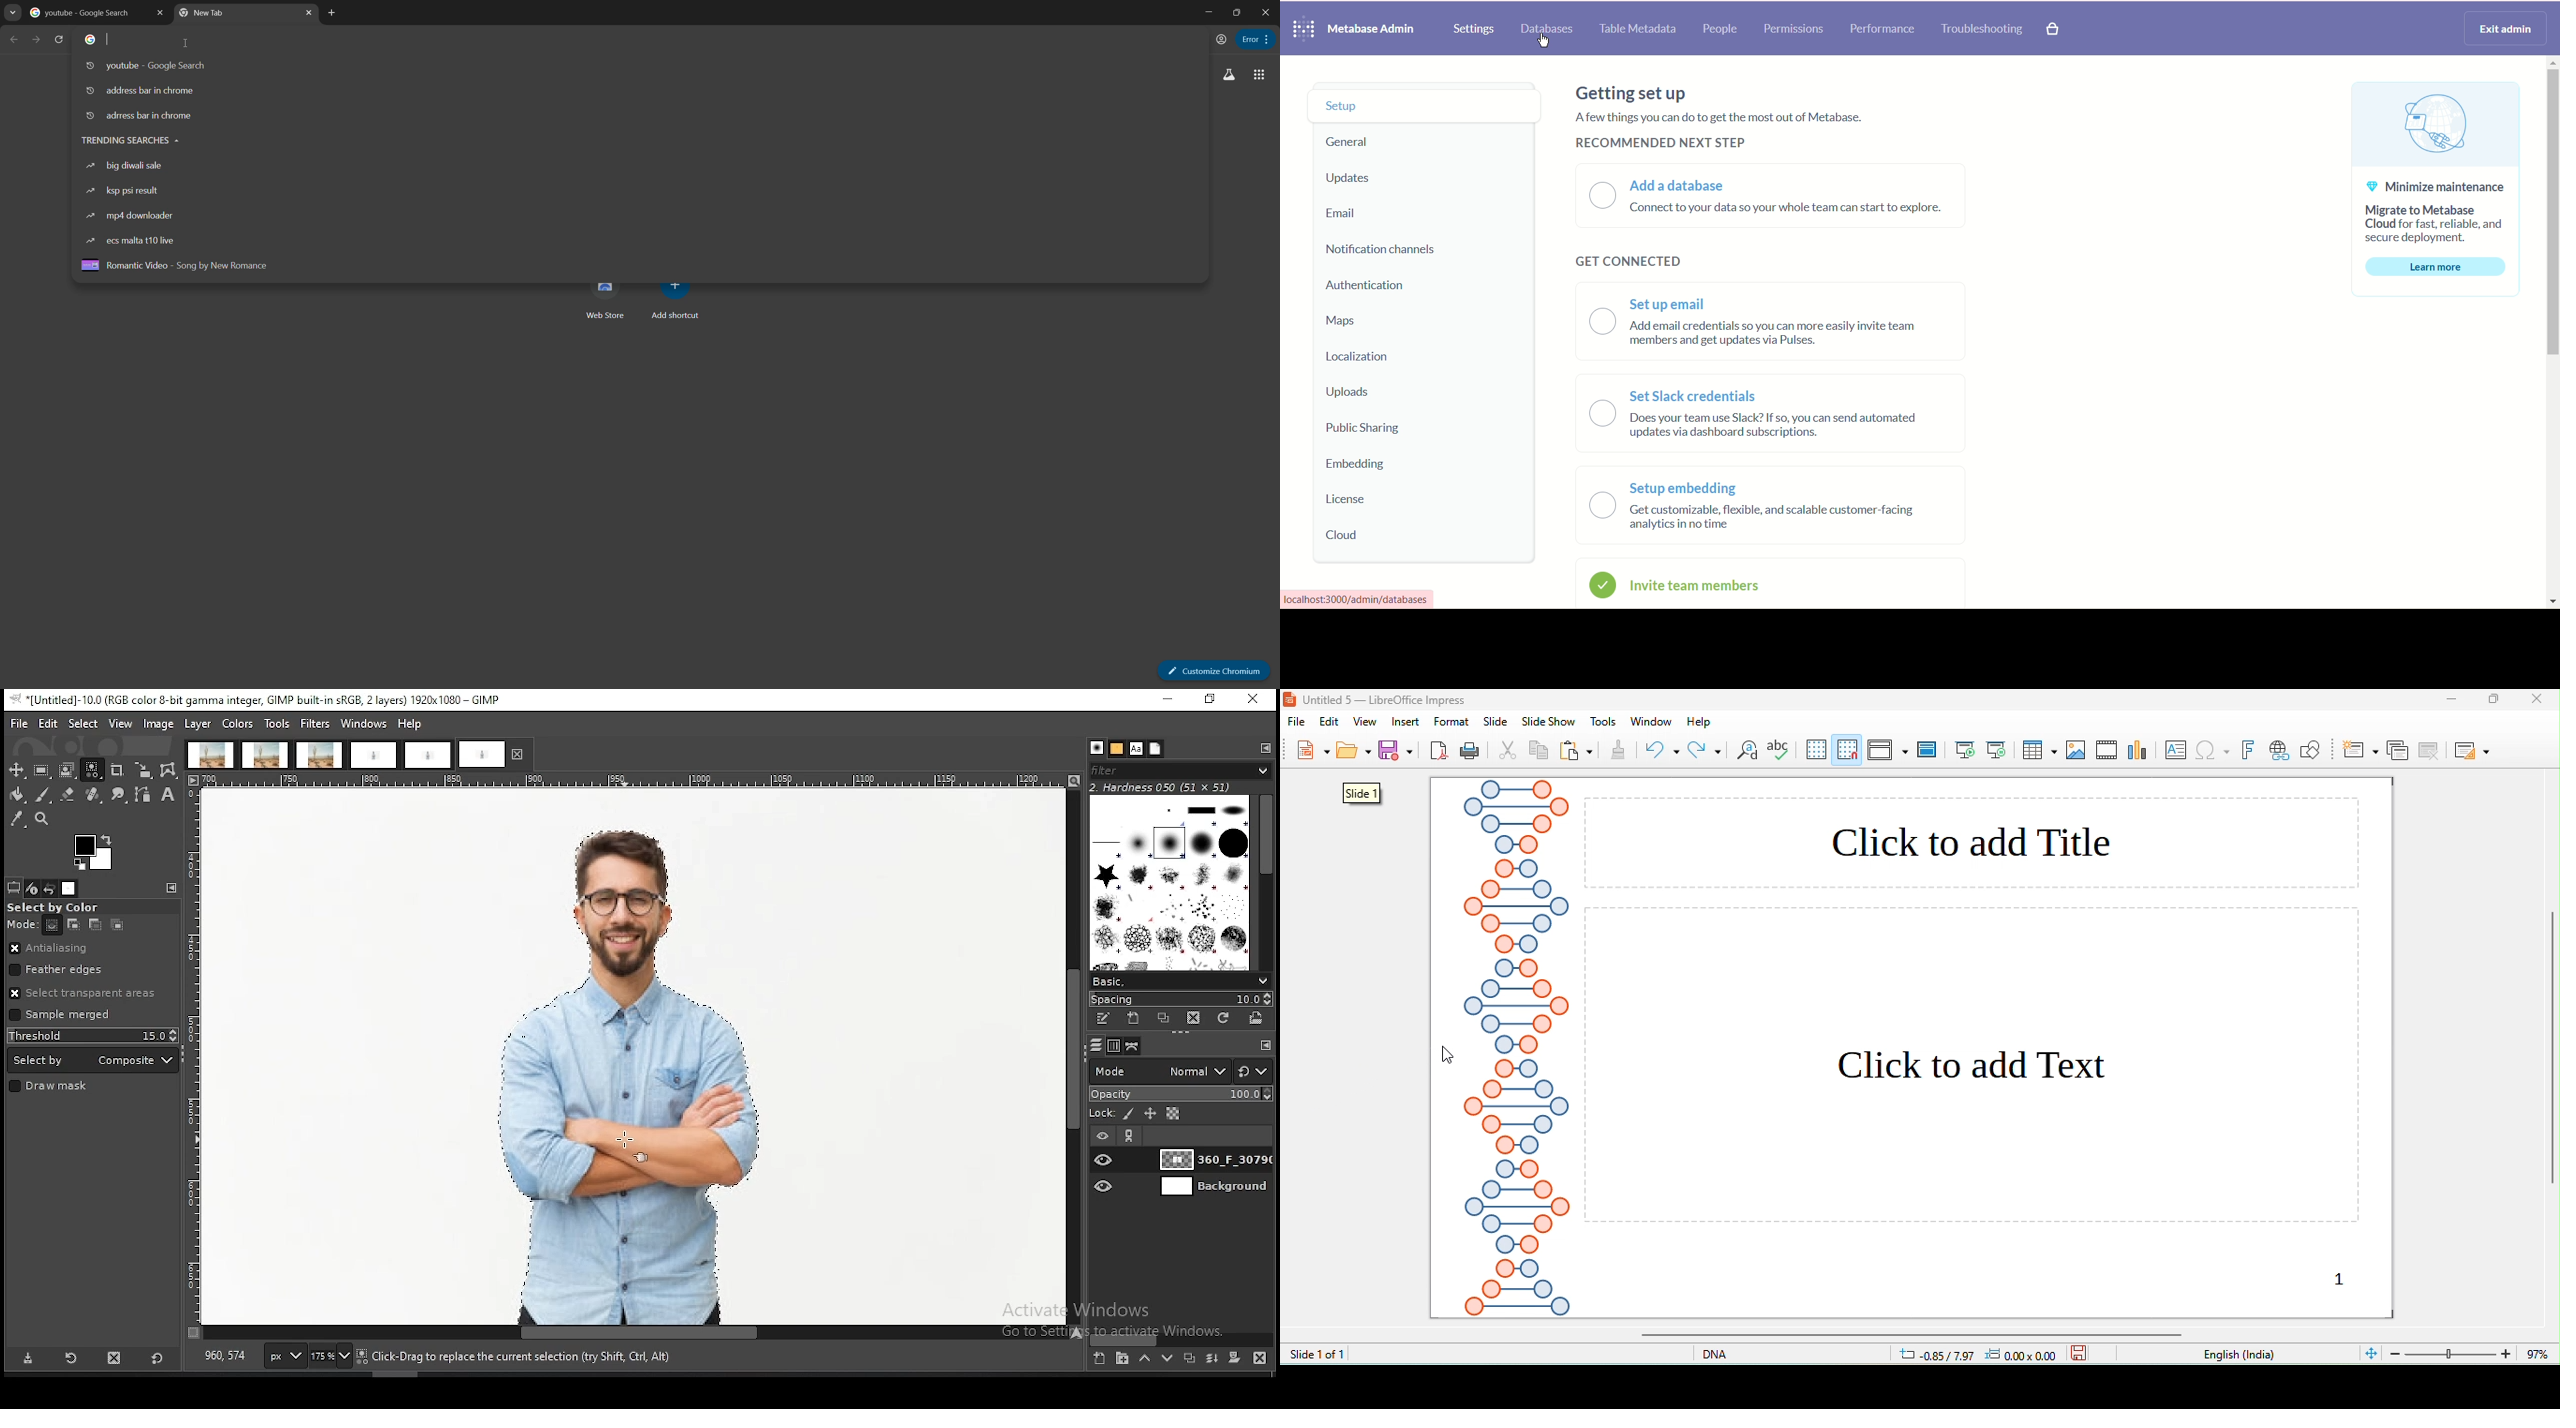  I want to click on cursor, so click(178, 42).